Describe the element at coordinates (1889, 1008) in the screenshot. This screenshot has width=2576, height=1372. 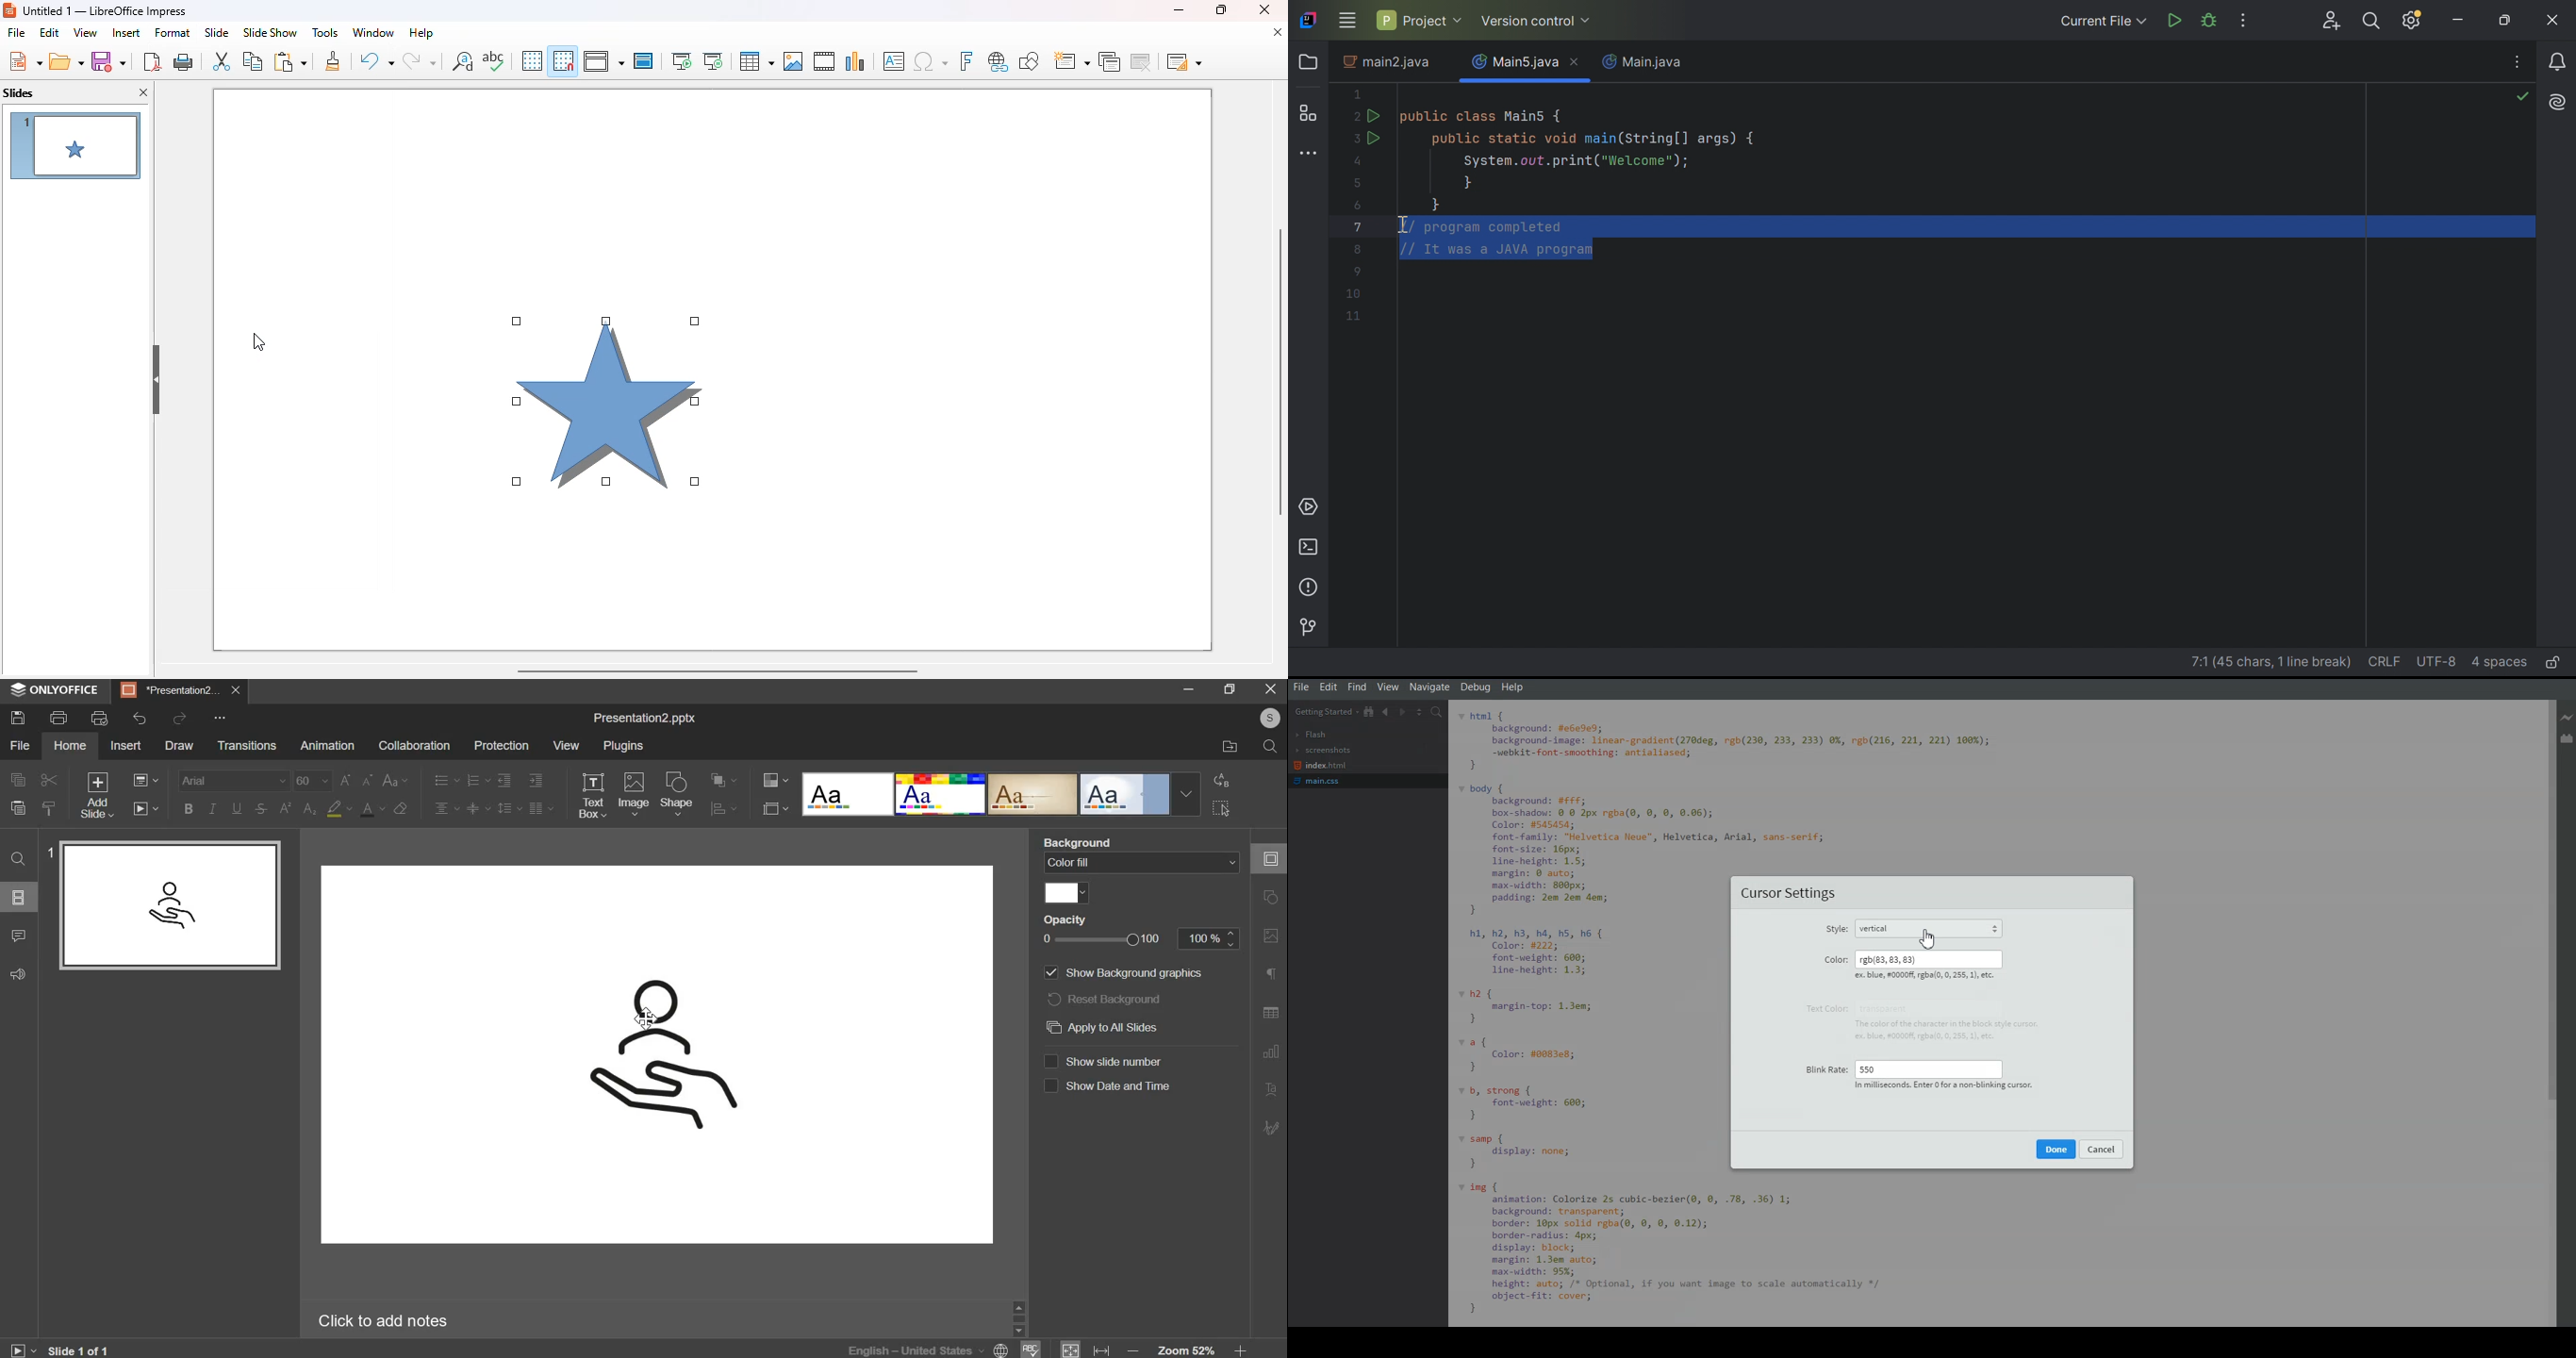
I see `transparent` at that location.